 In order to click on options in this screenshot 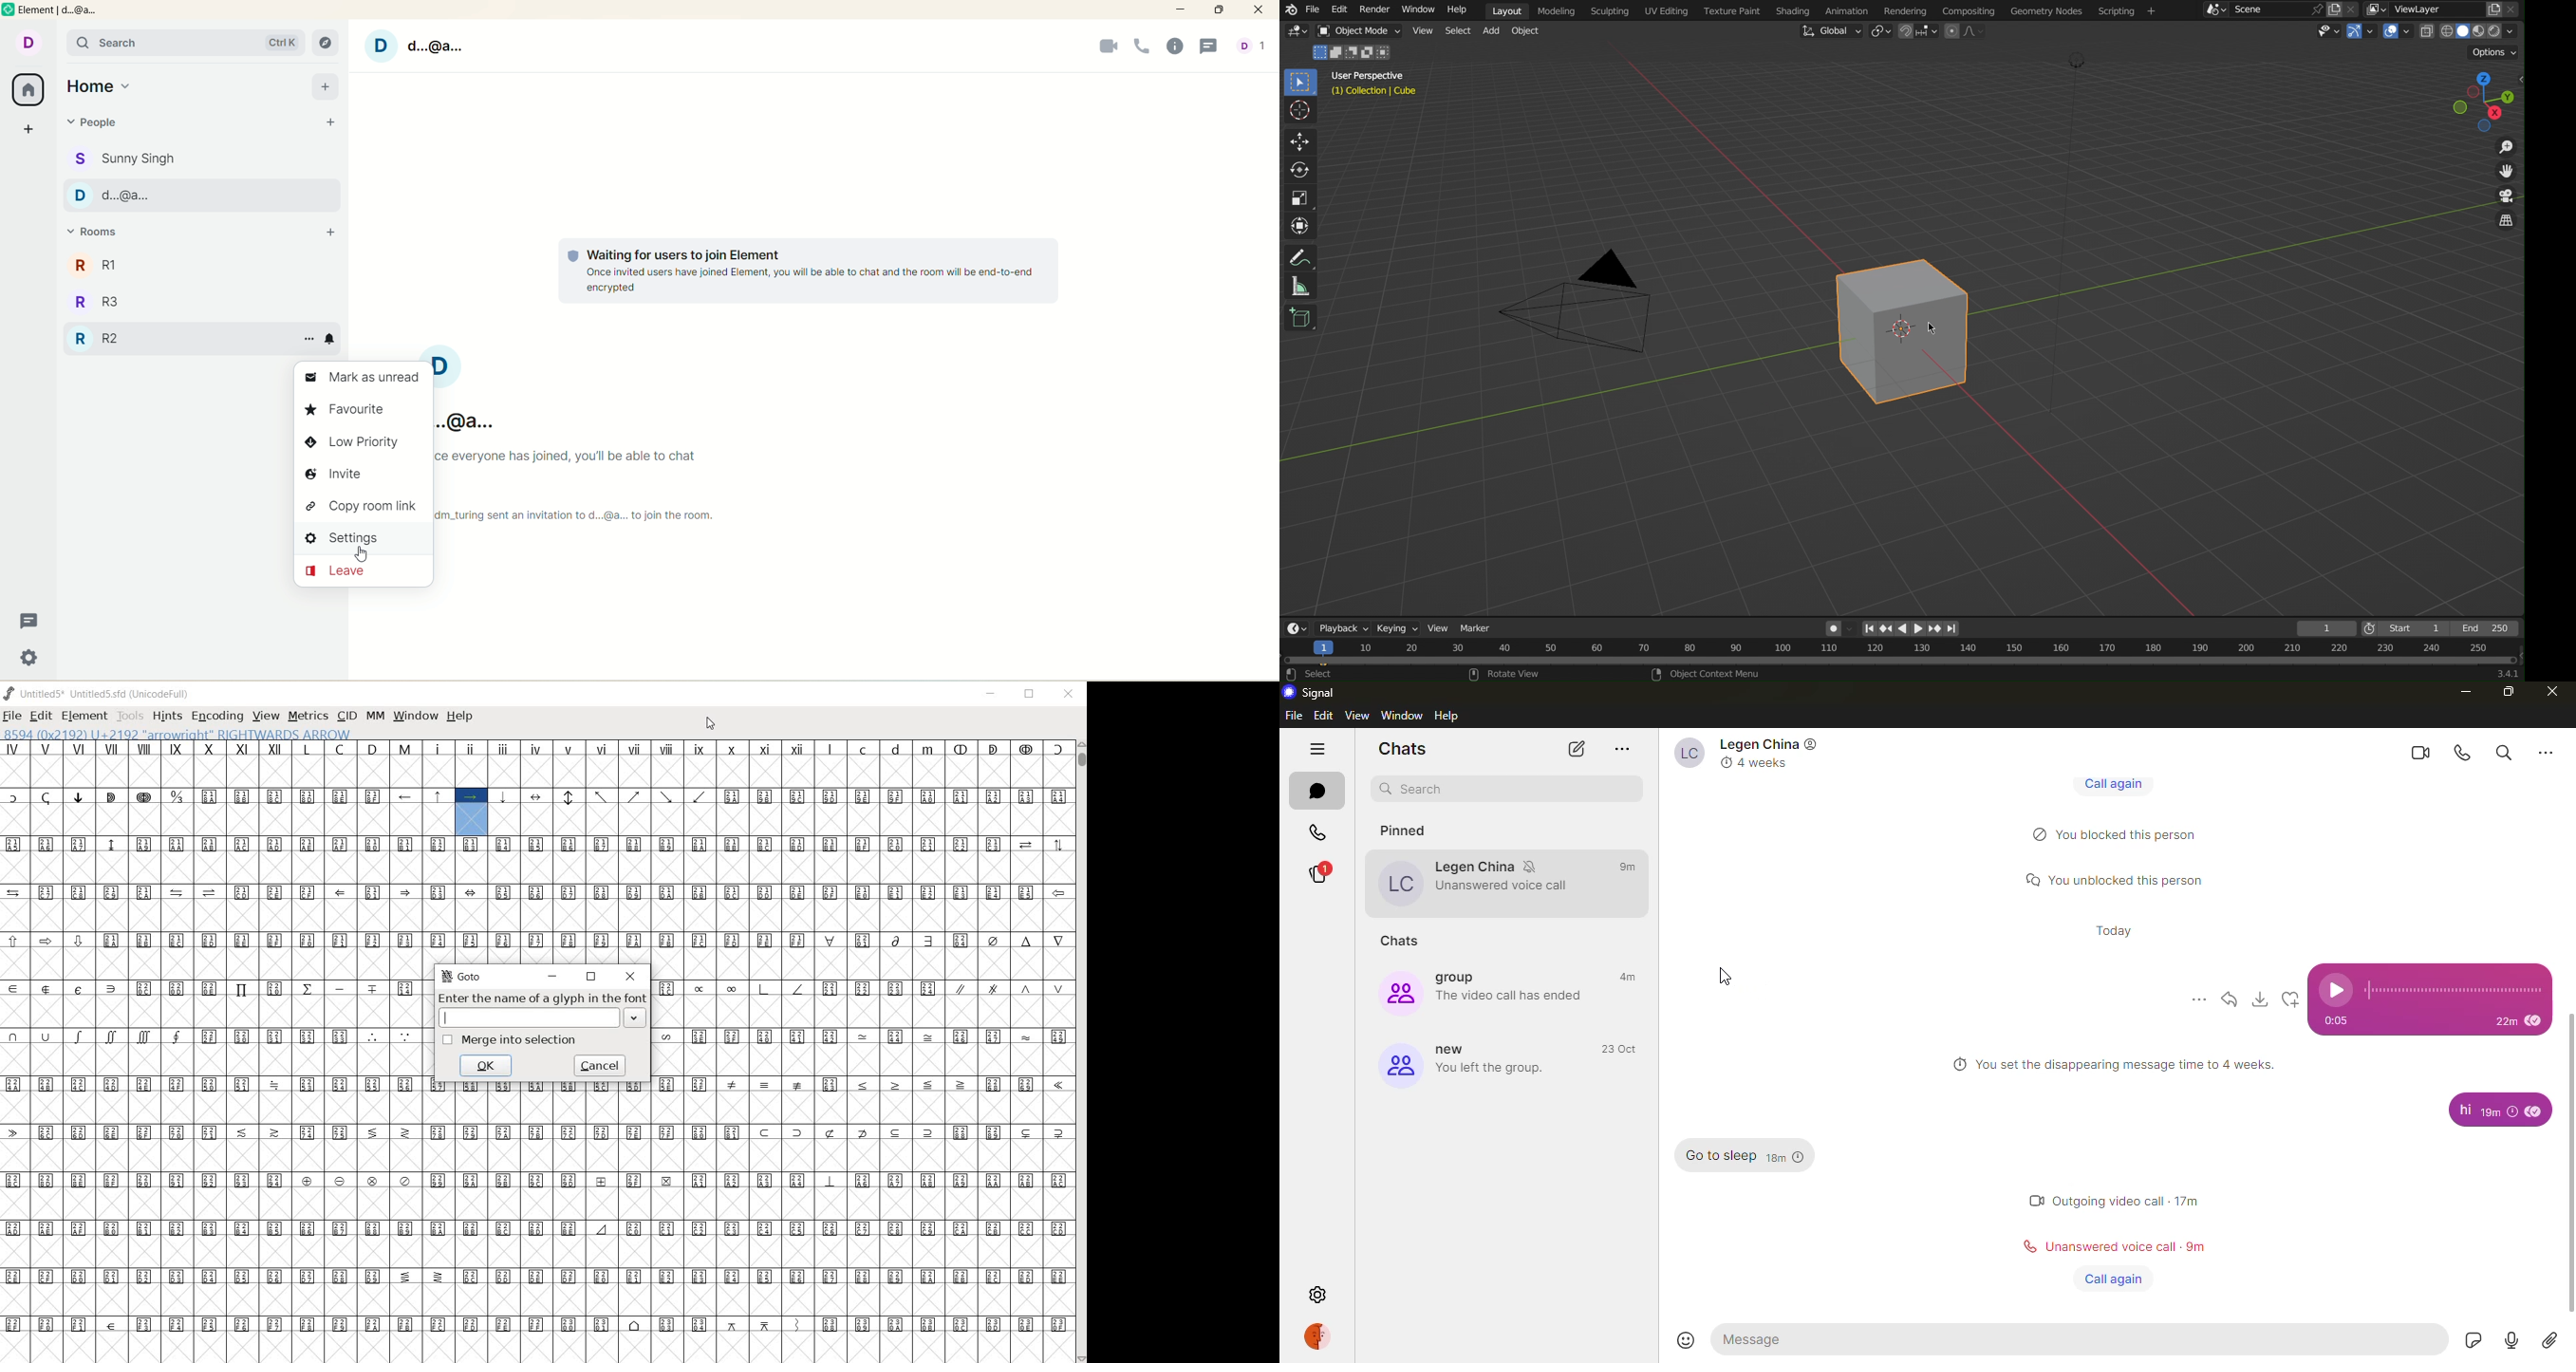, I will do `click(307, 339)`.